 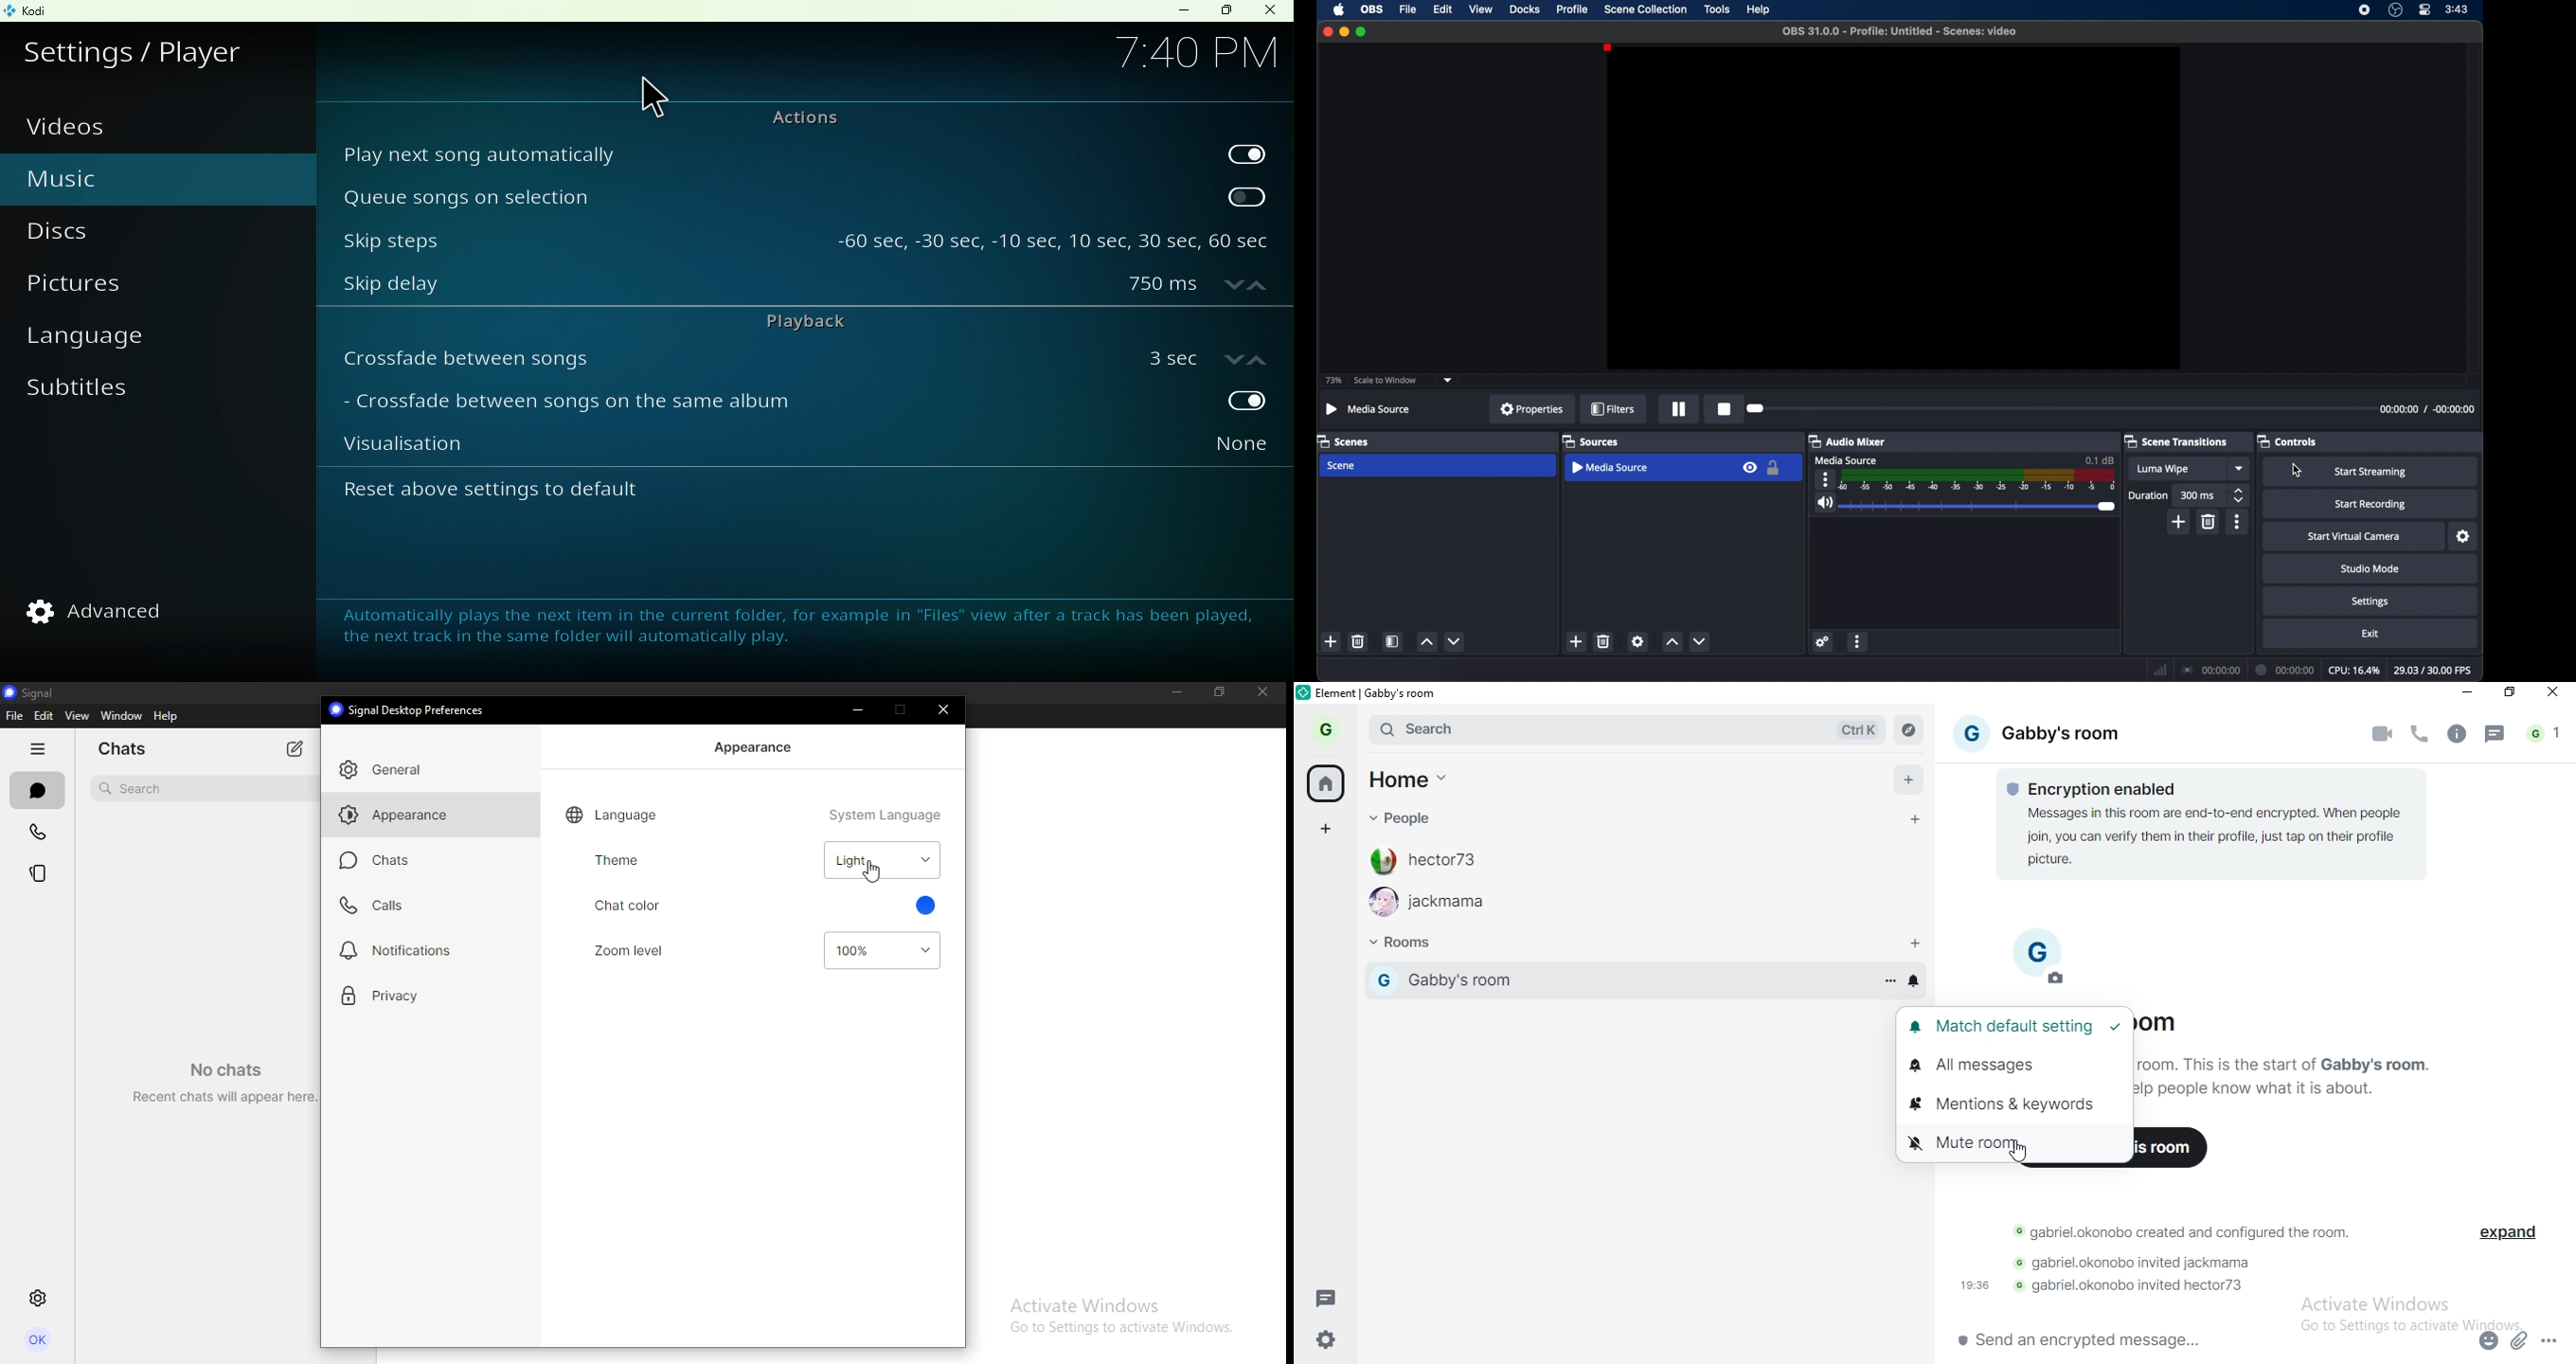 I want to click on decrement, so click(x=1455, y=641).